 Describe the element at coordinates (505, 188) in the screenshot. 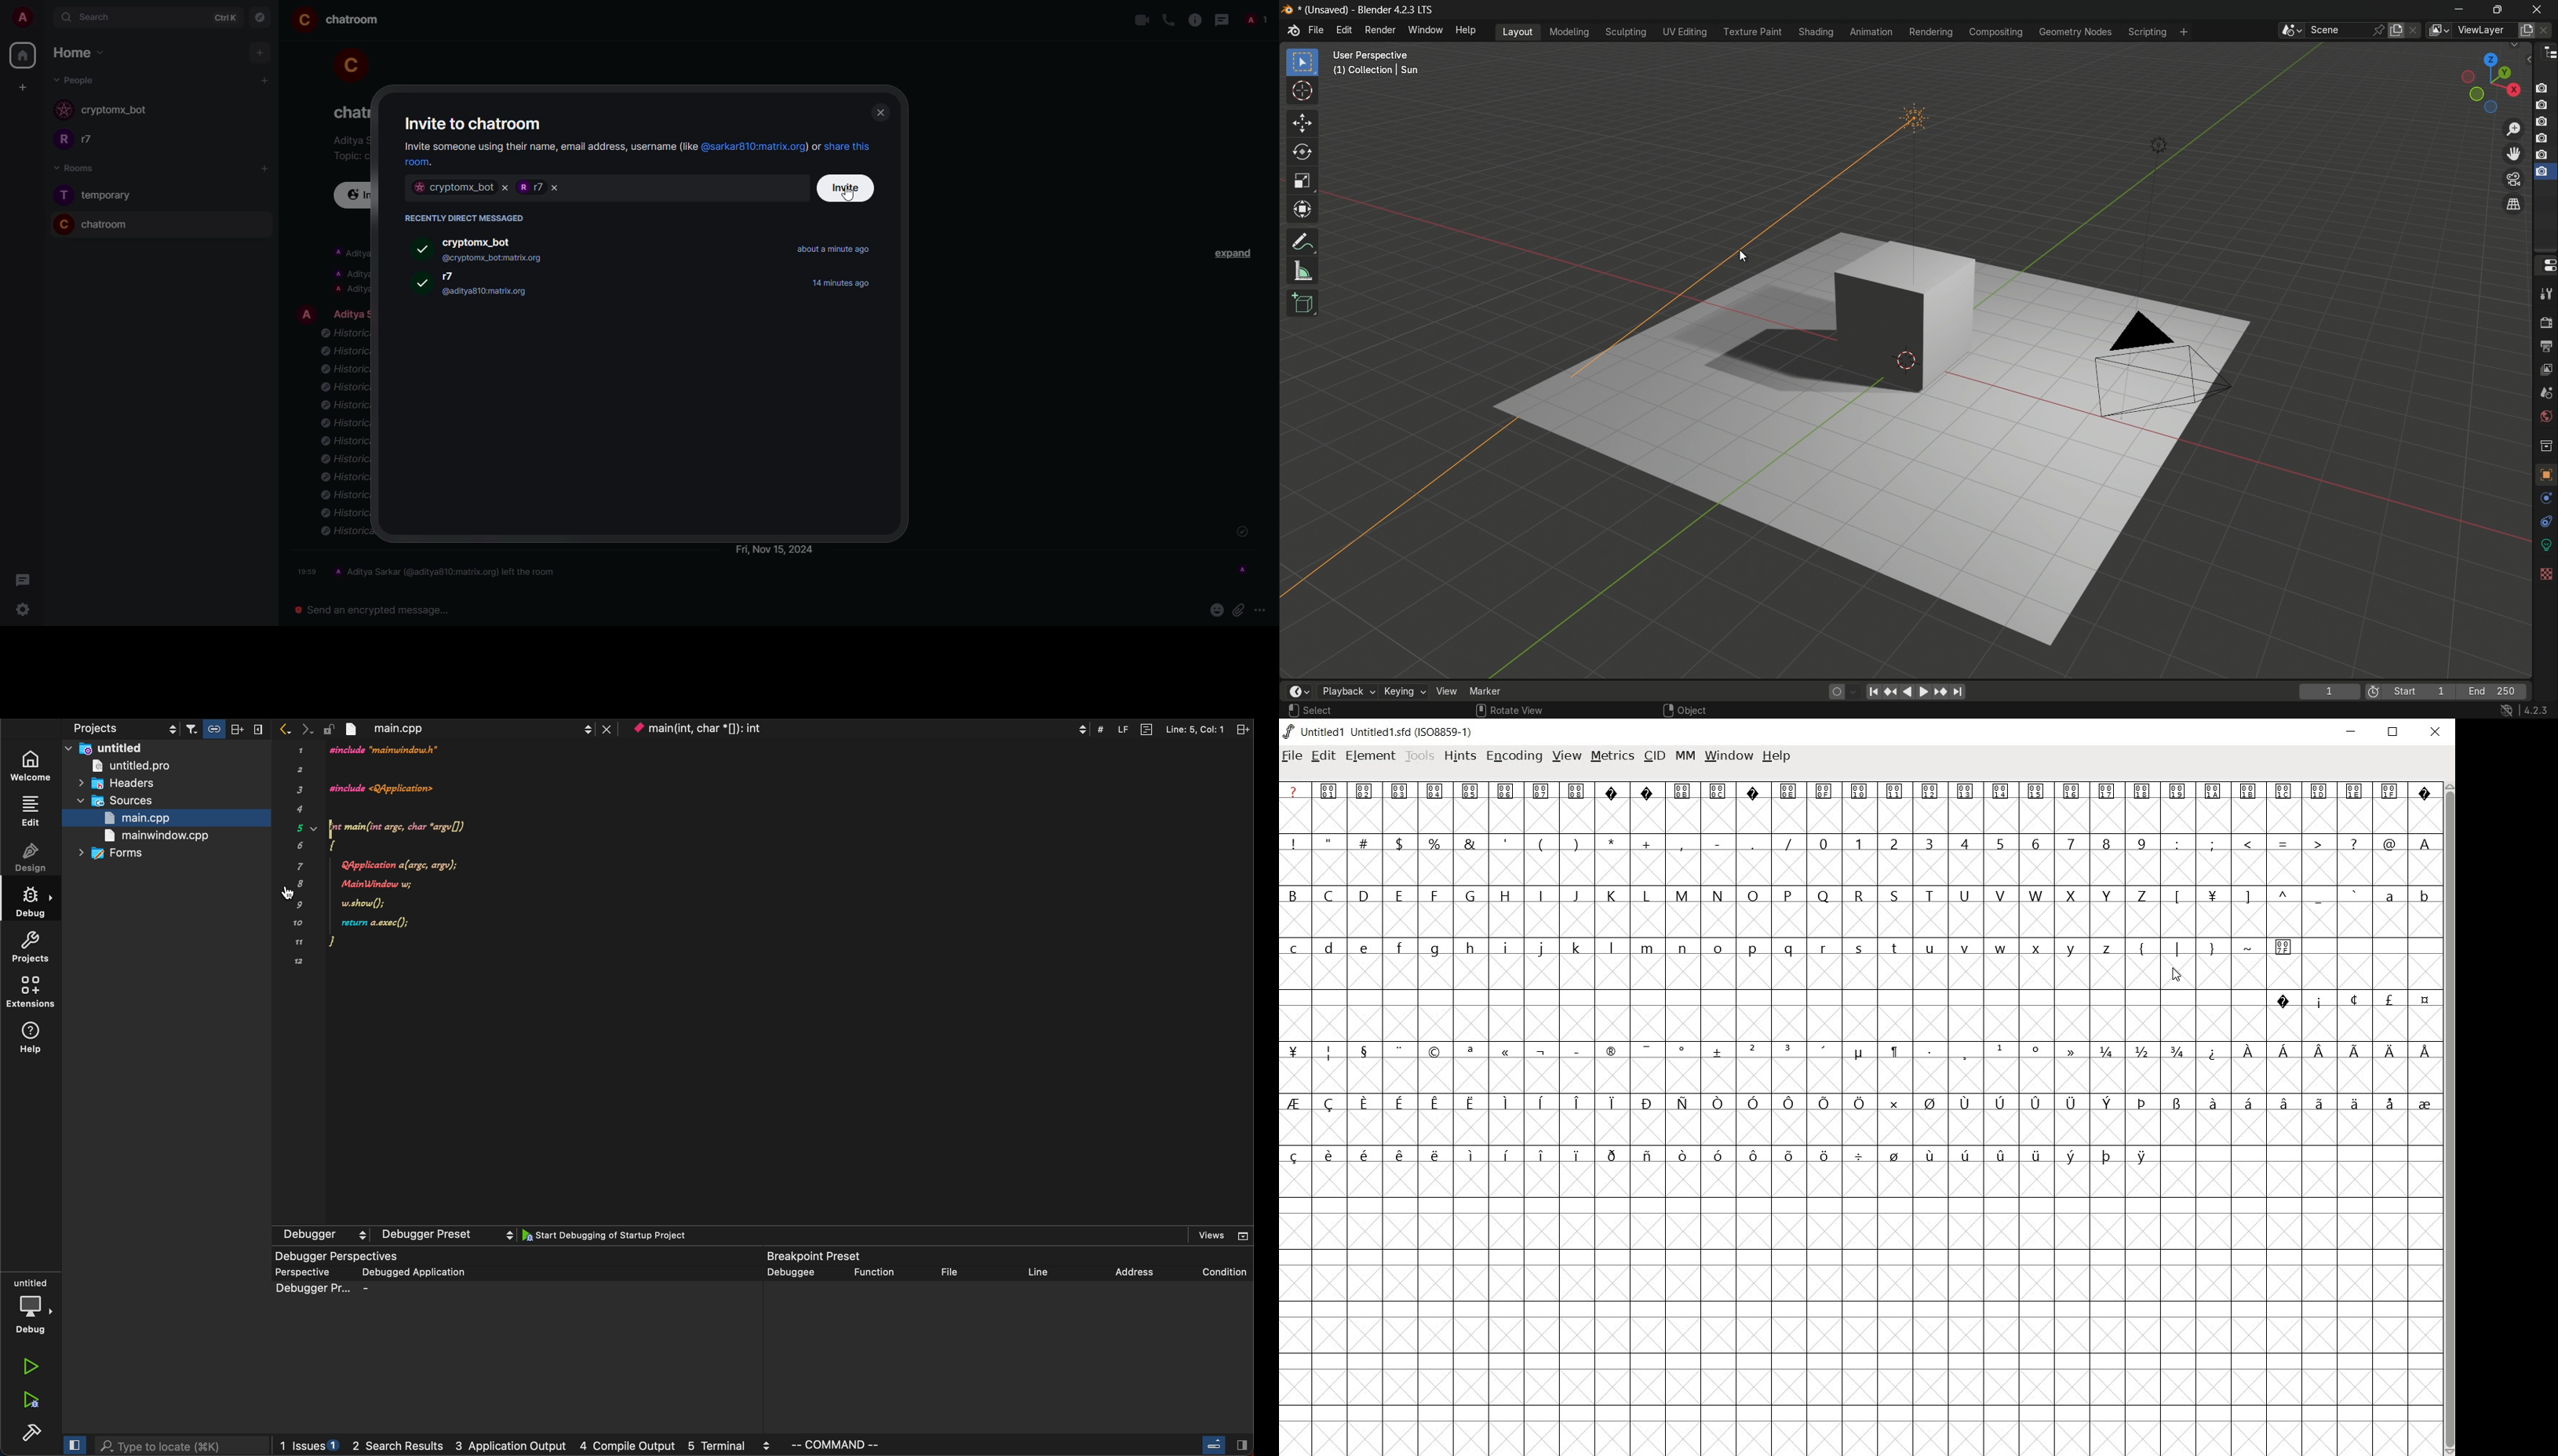

I see `clear` at that location.